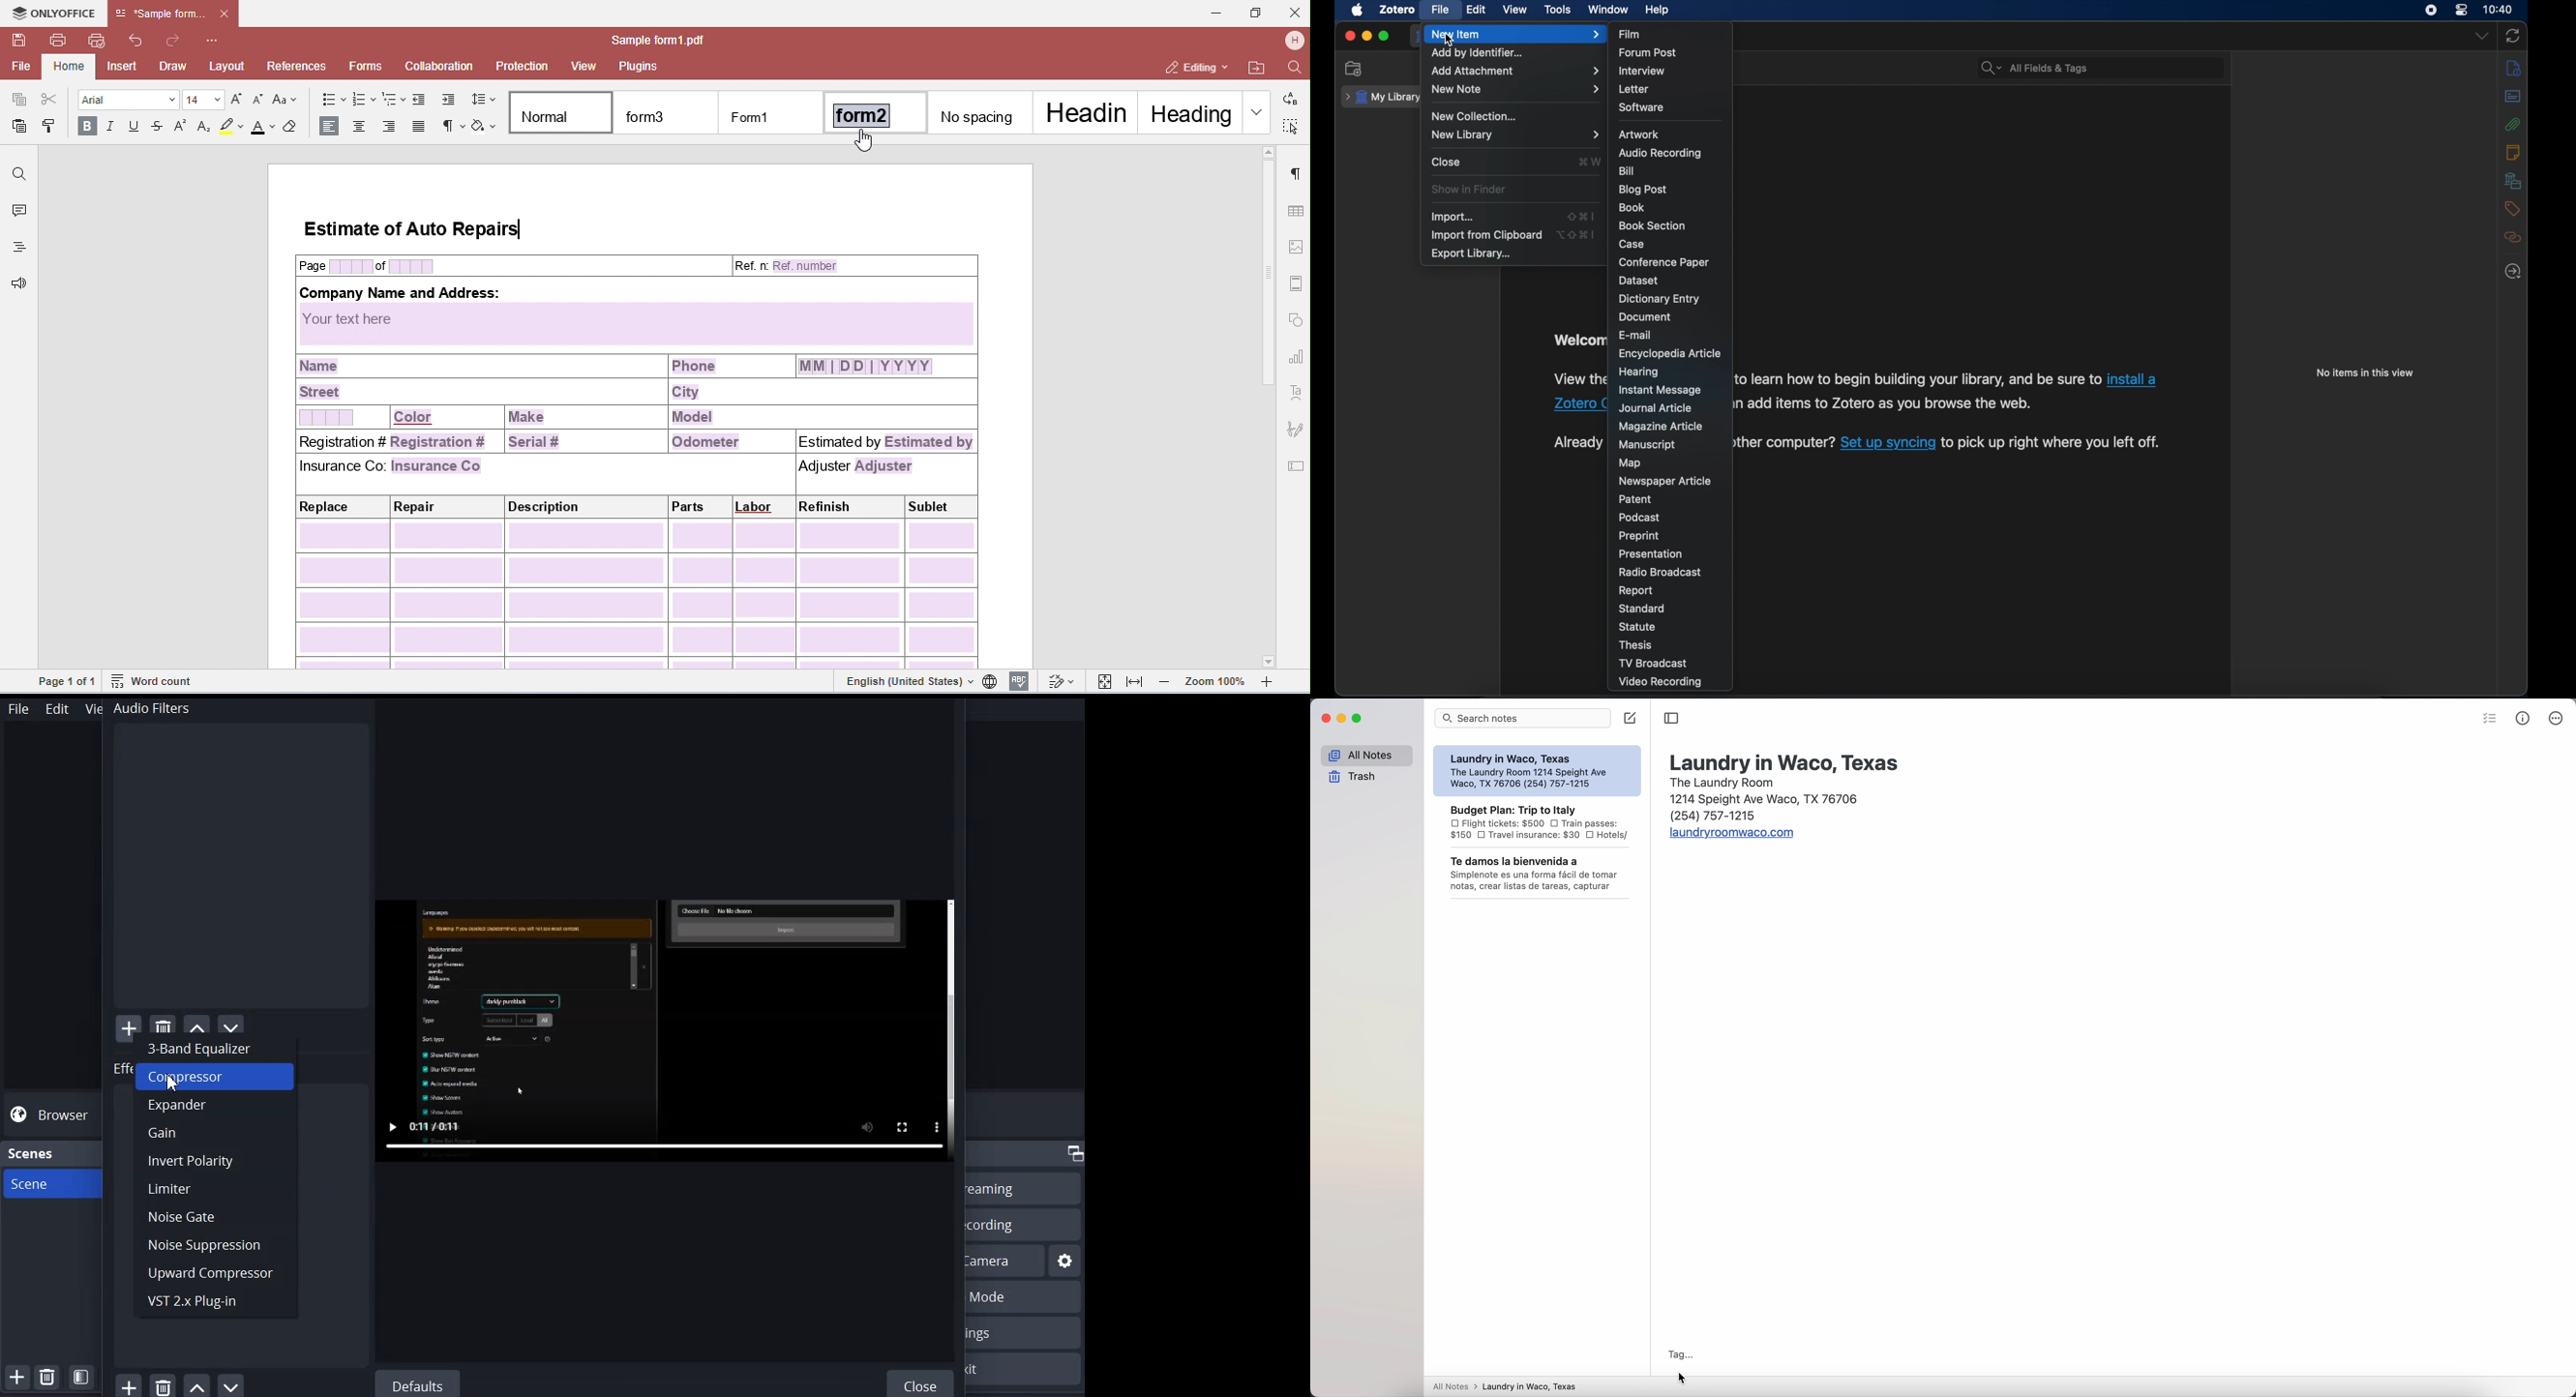 The width and height of the screenshot is (2576, 1400). I want to click on blog post, so click(1643, 190).